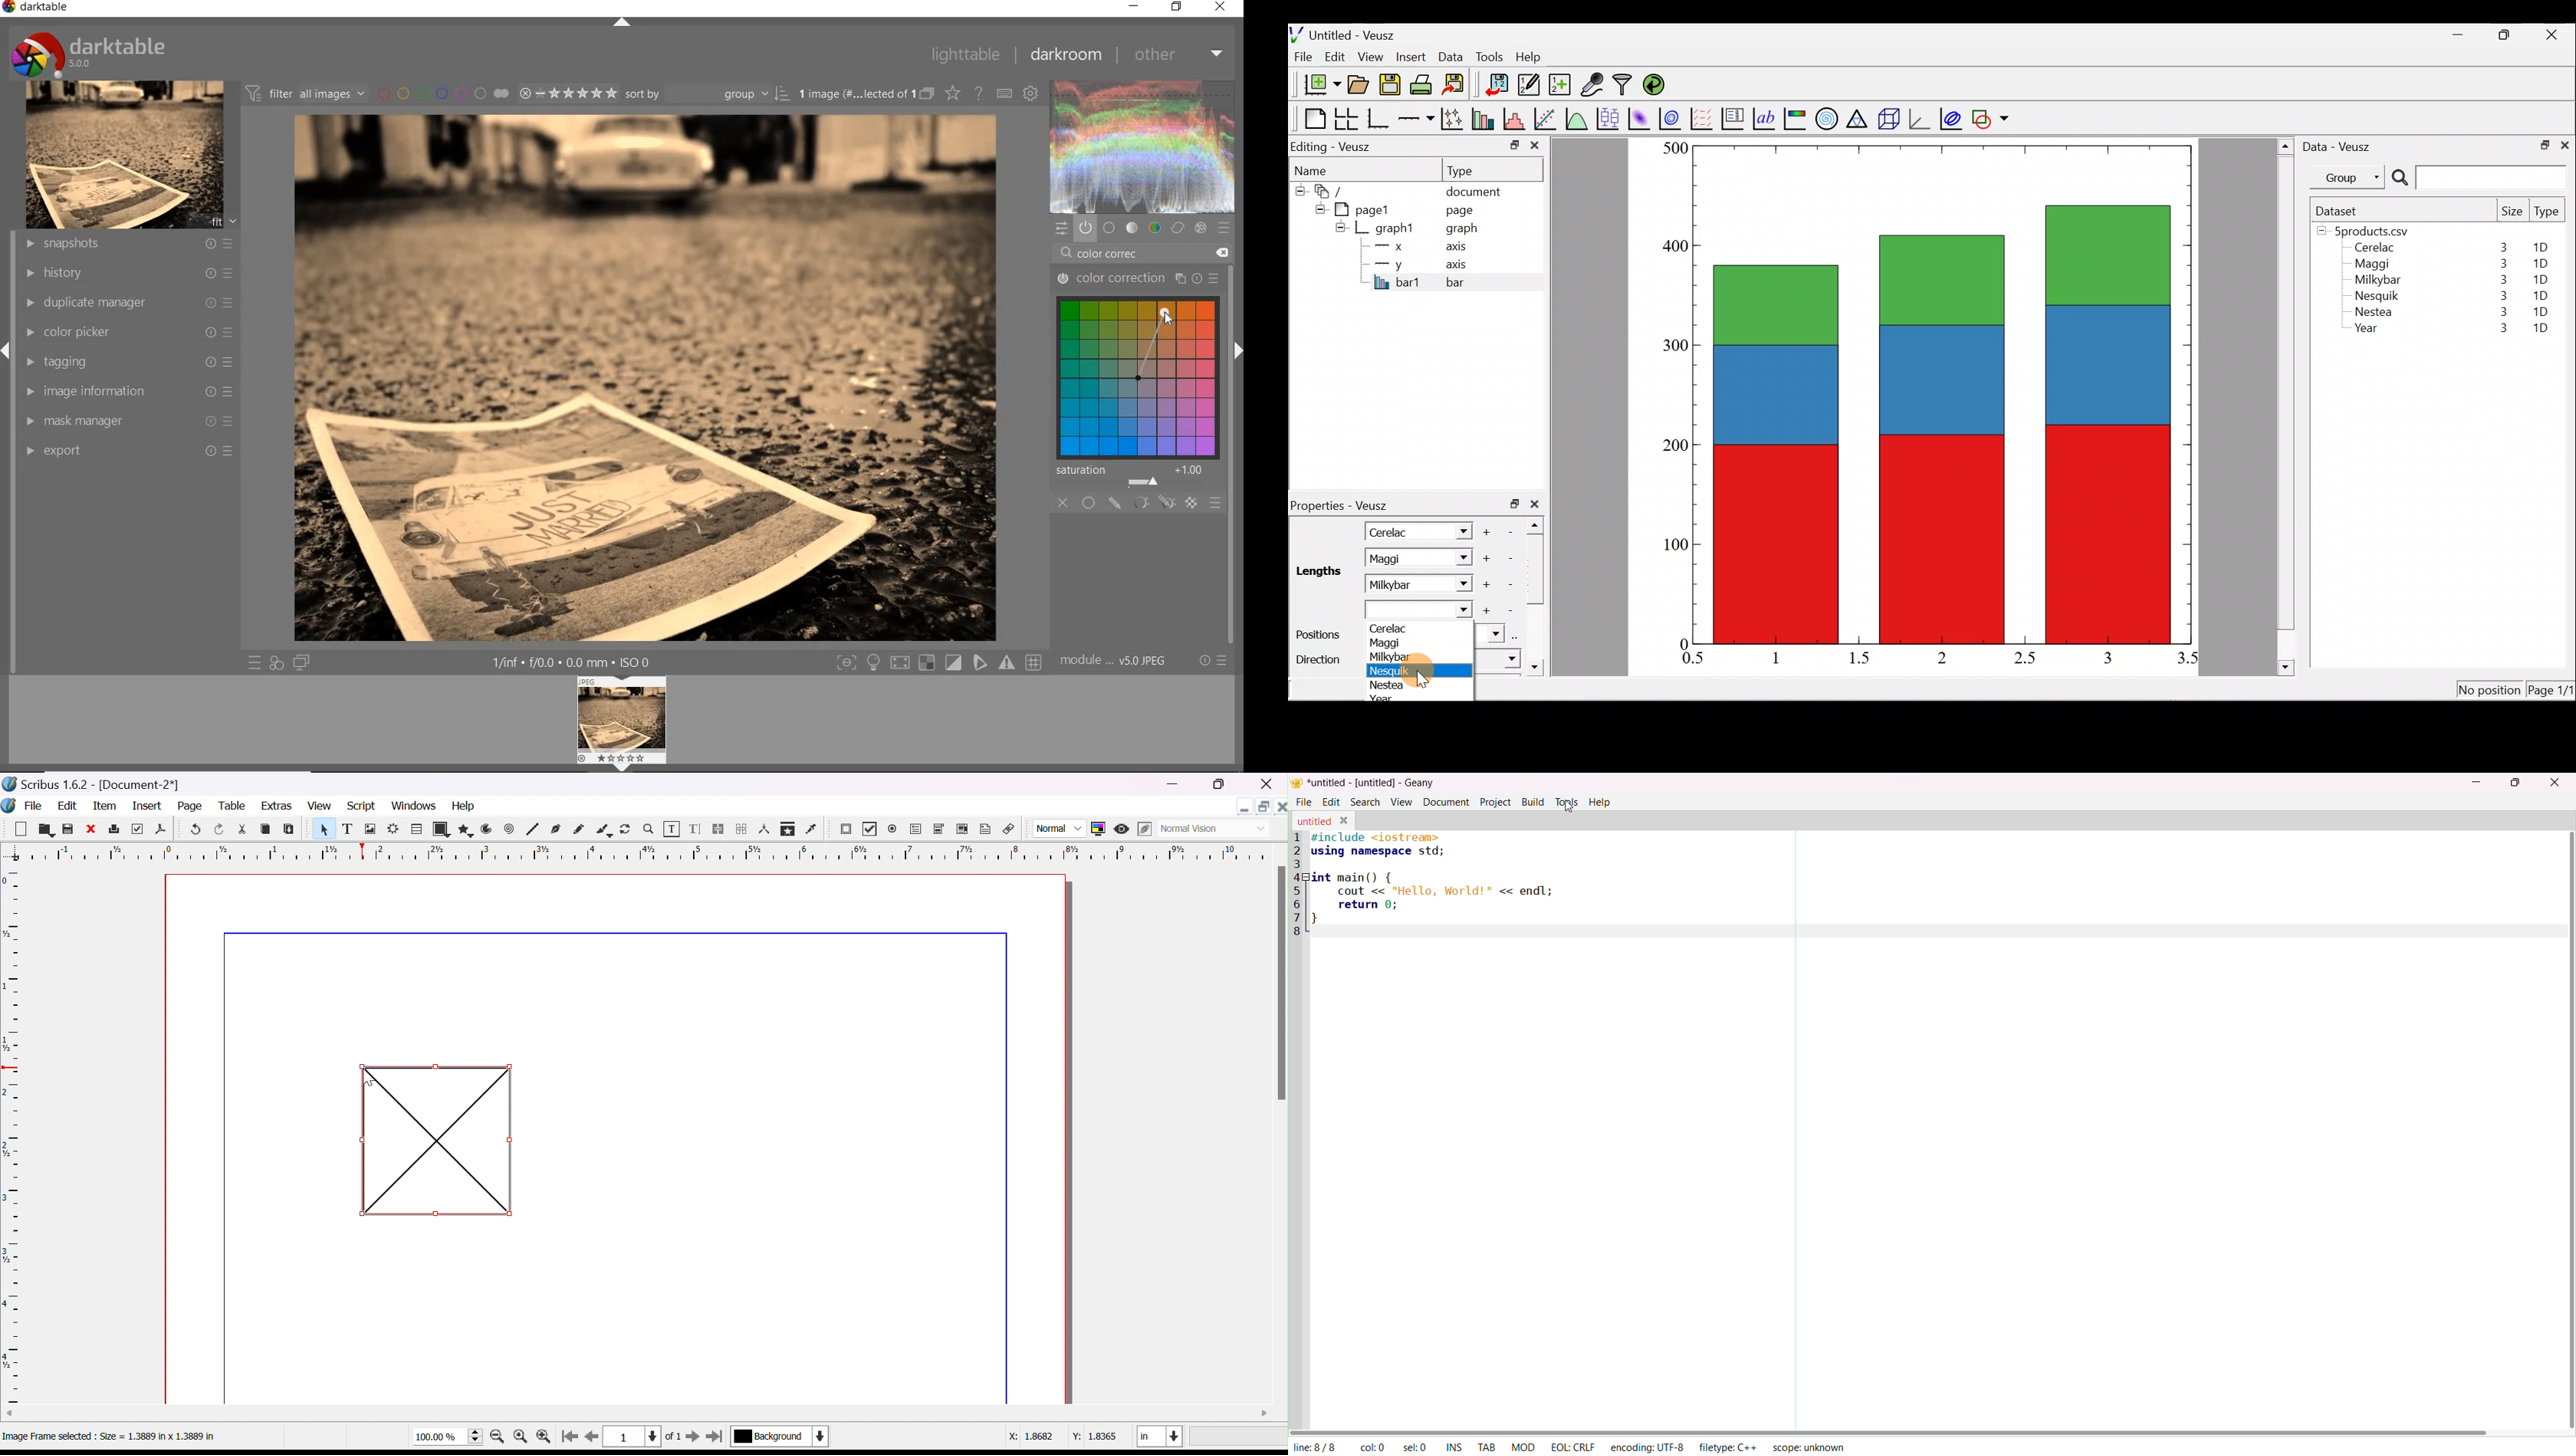 The width and height of the screenshot is (2576, 1456). What do you see at coordinates (1261, 804) in the screenshot?
I see `restore down` at bounding box center [1261, 804].